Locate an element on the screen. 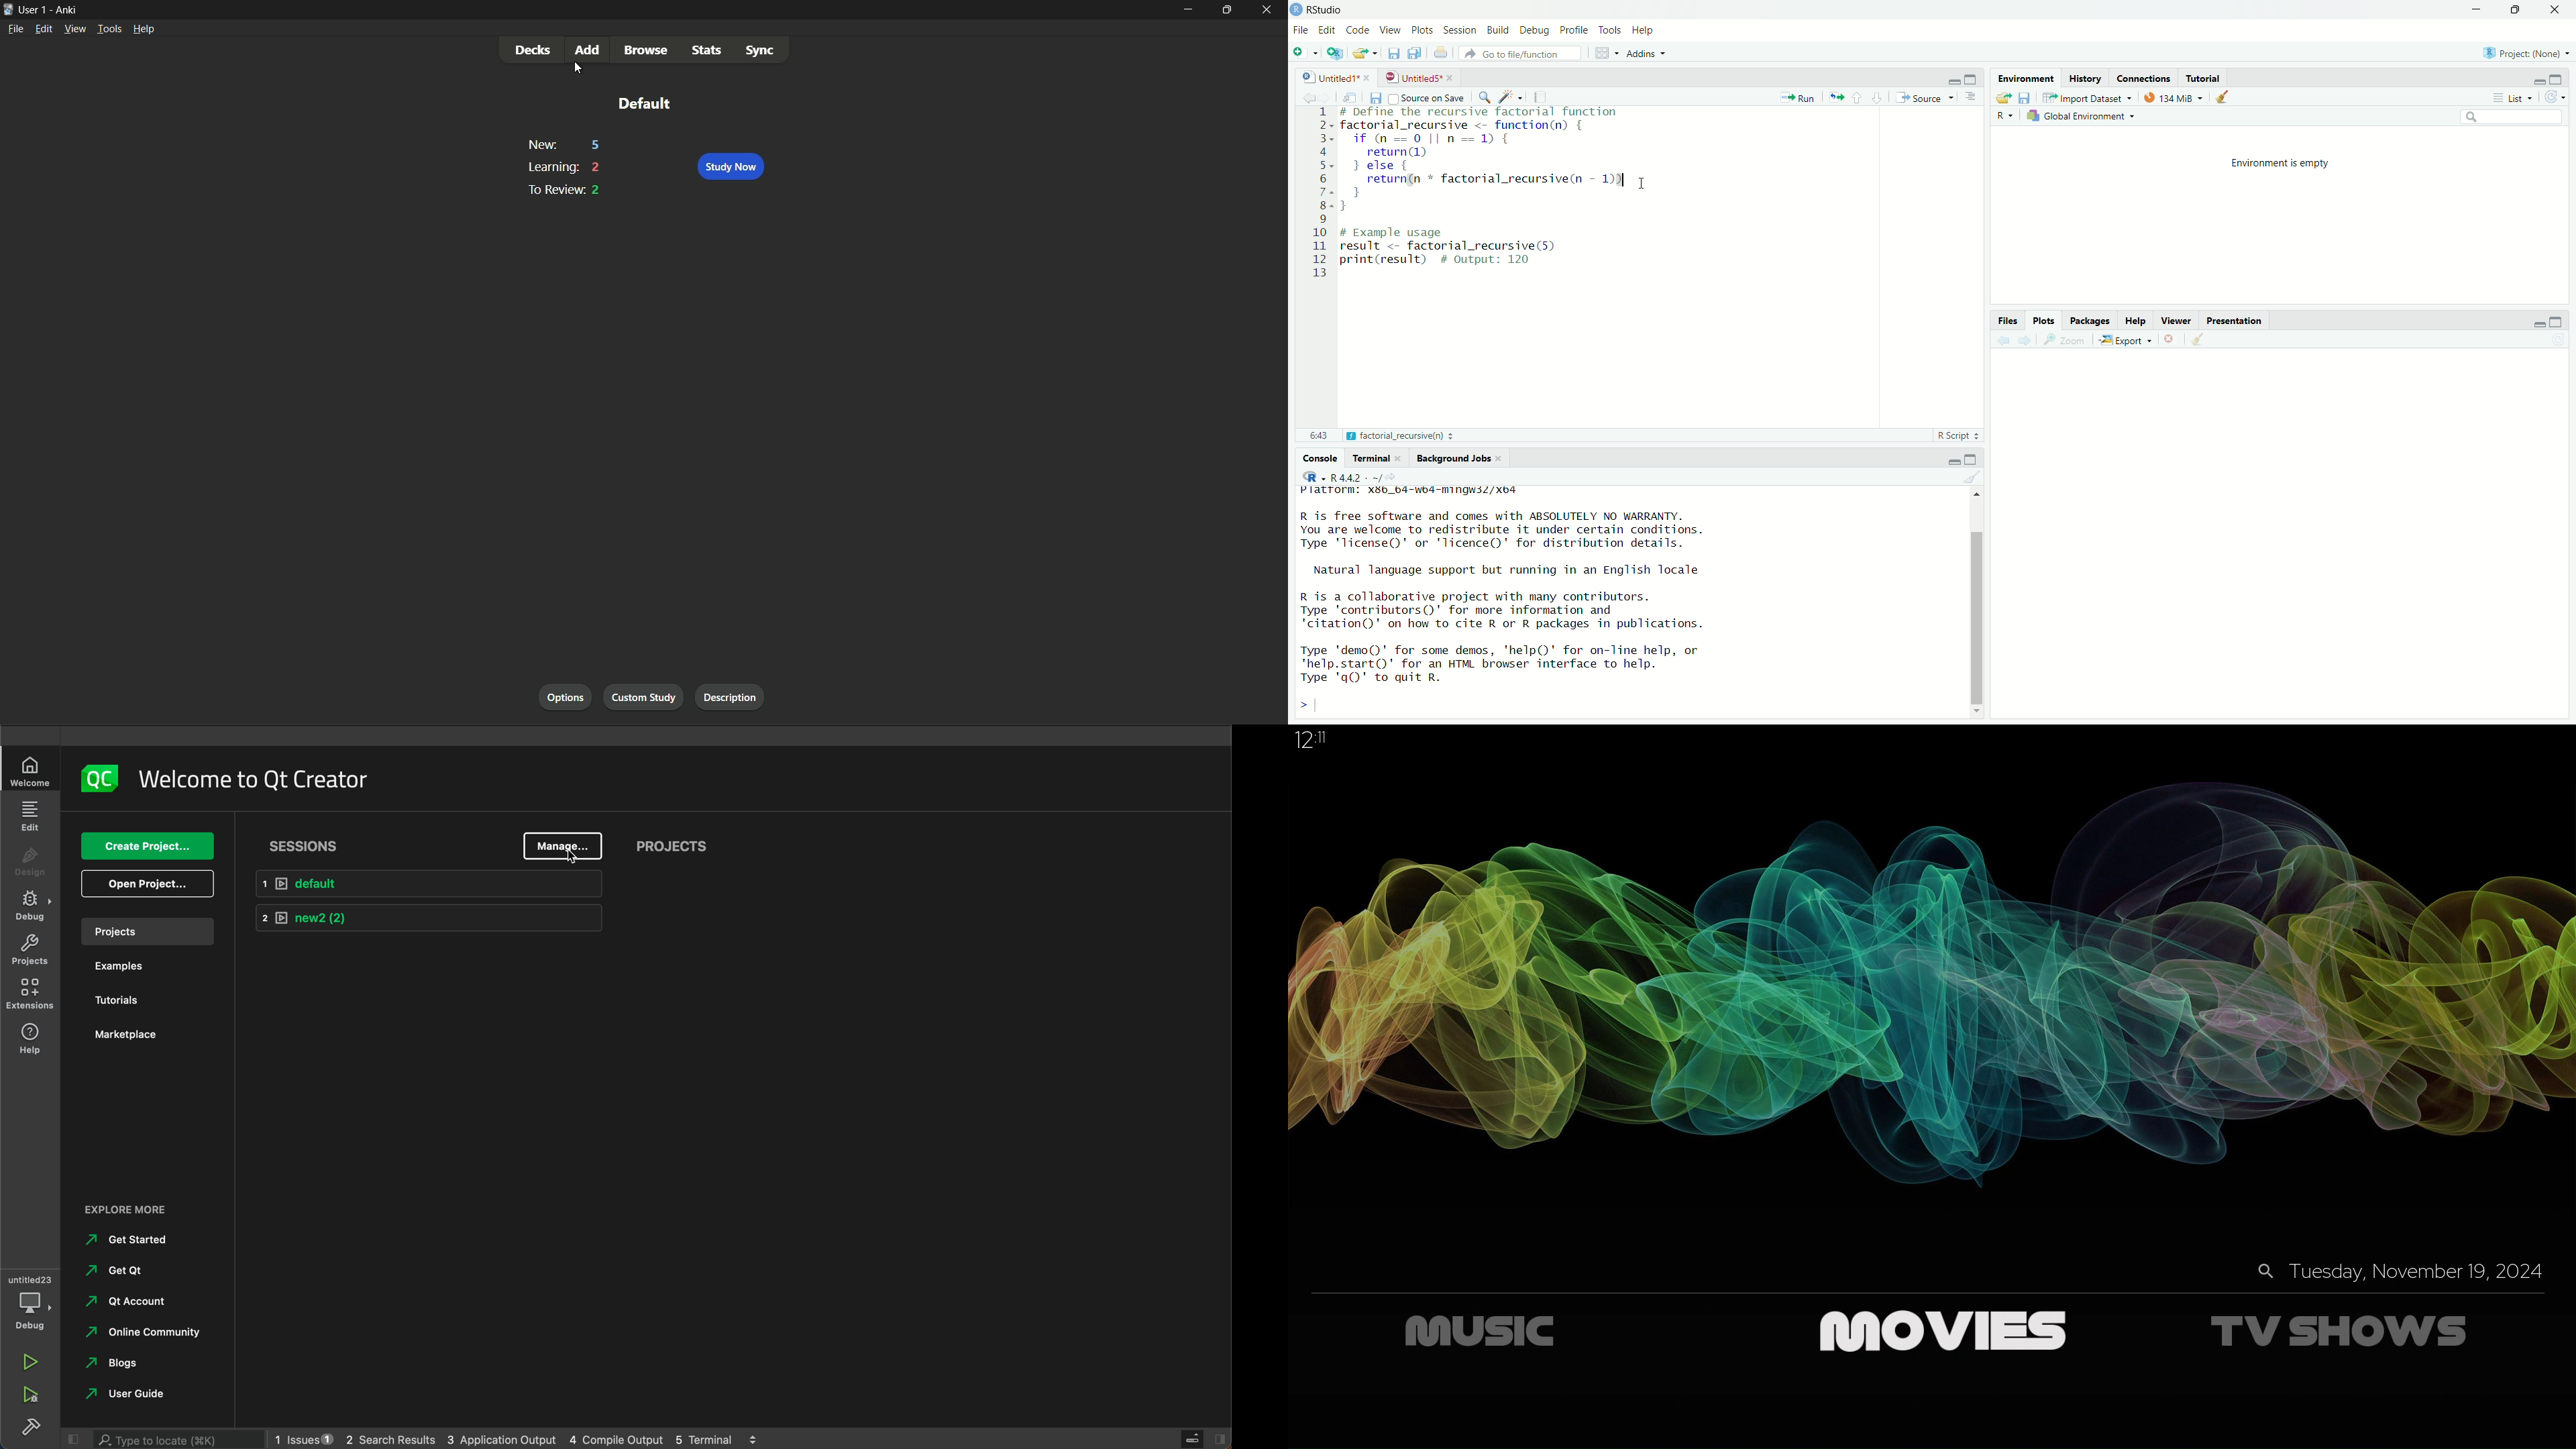 This screenshot has height=1456, width=2576. Go to previous section/chunk (Ctrl + PgUp) is located at coordinates (1859, 97).